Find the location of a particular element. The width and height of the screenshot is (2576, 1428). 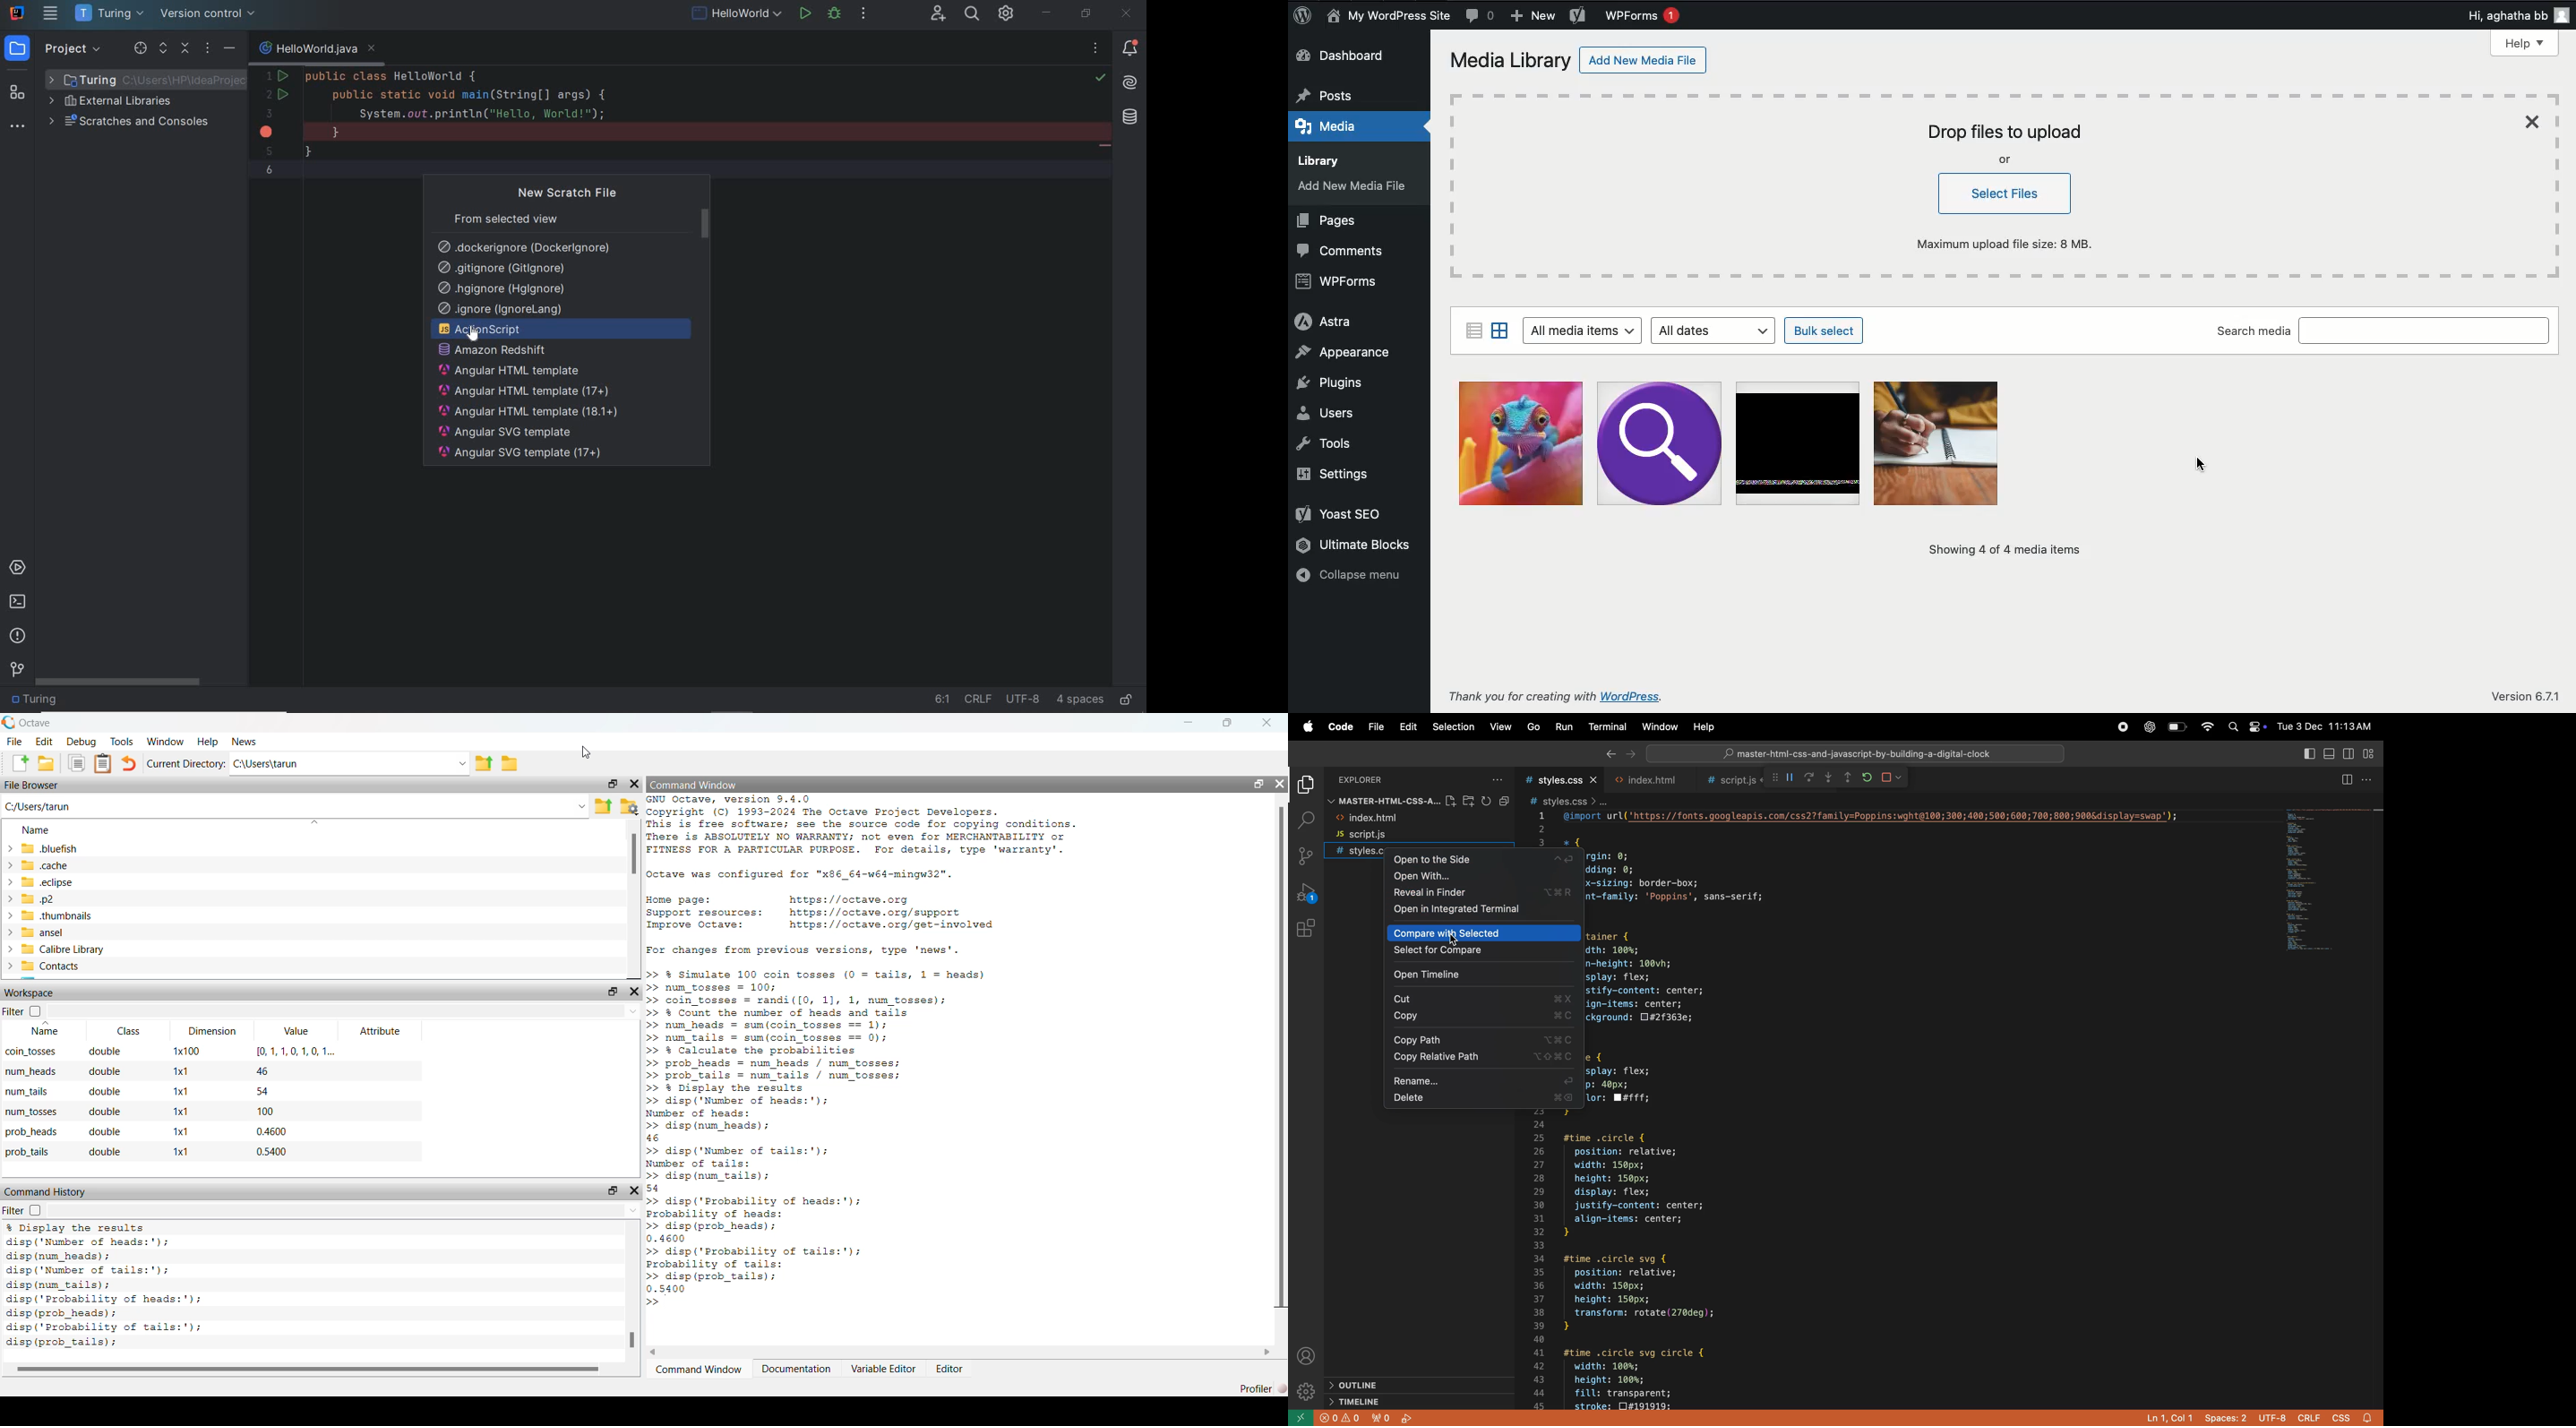

Yoast SEO is located at coordinates (1342, 512).